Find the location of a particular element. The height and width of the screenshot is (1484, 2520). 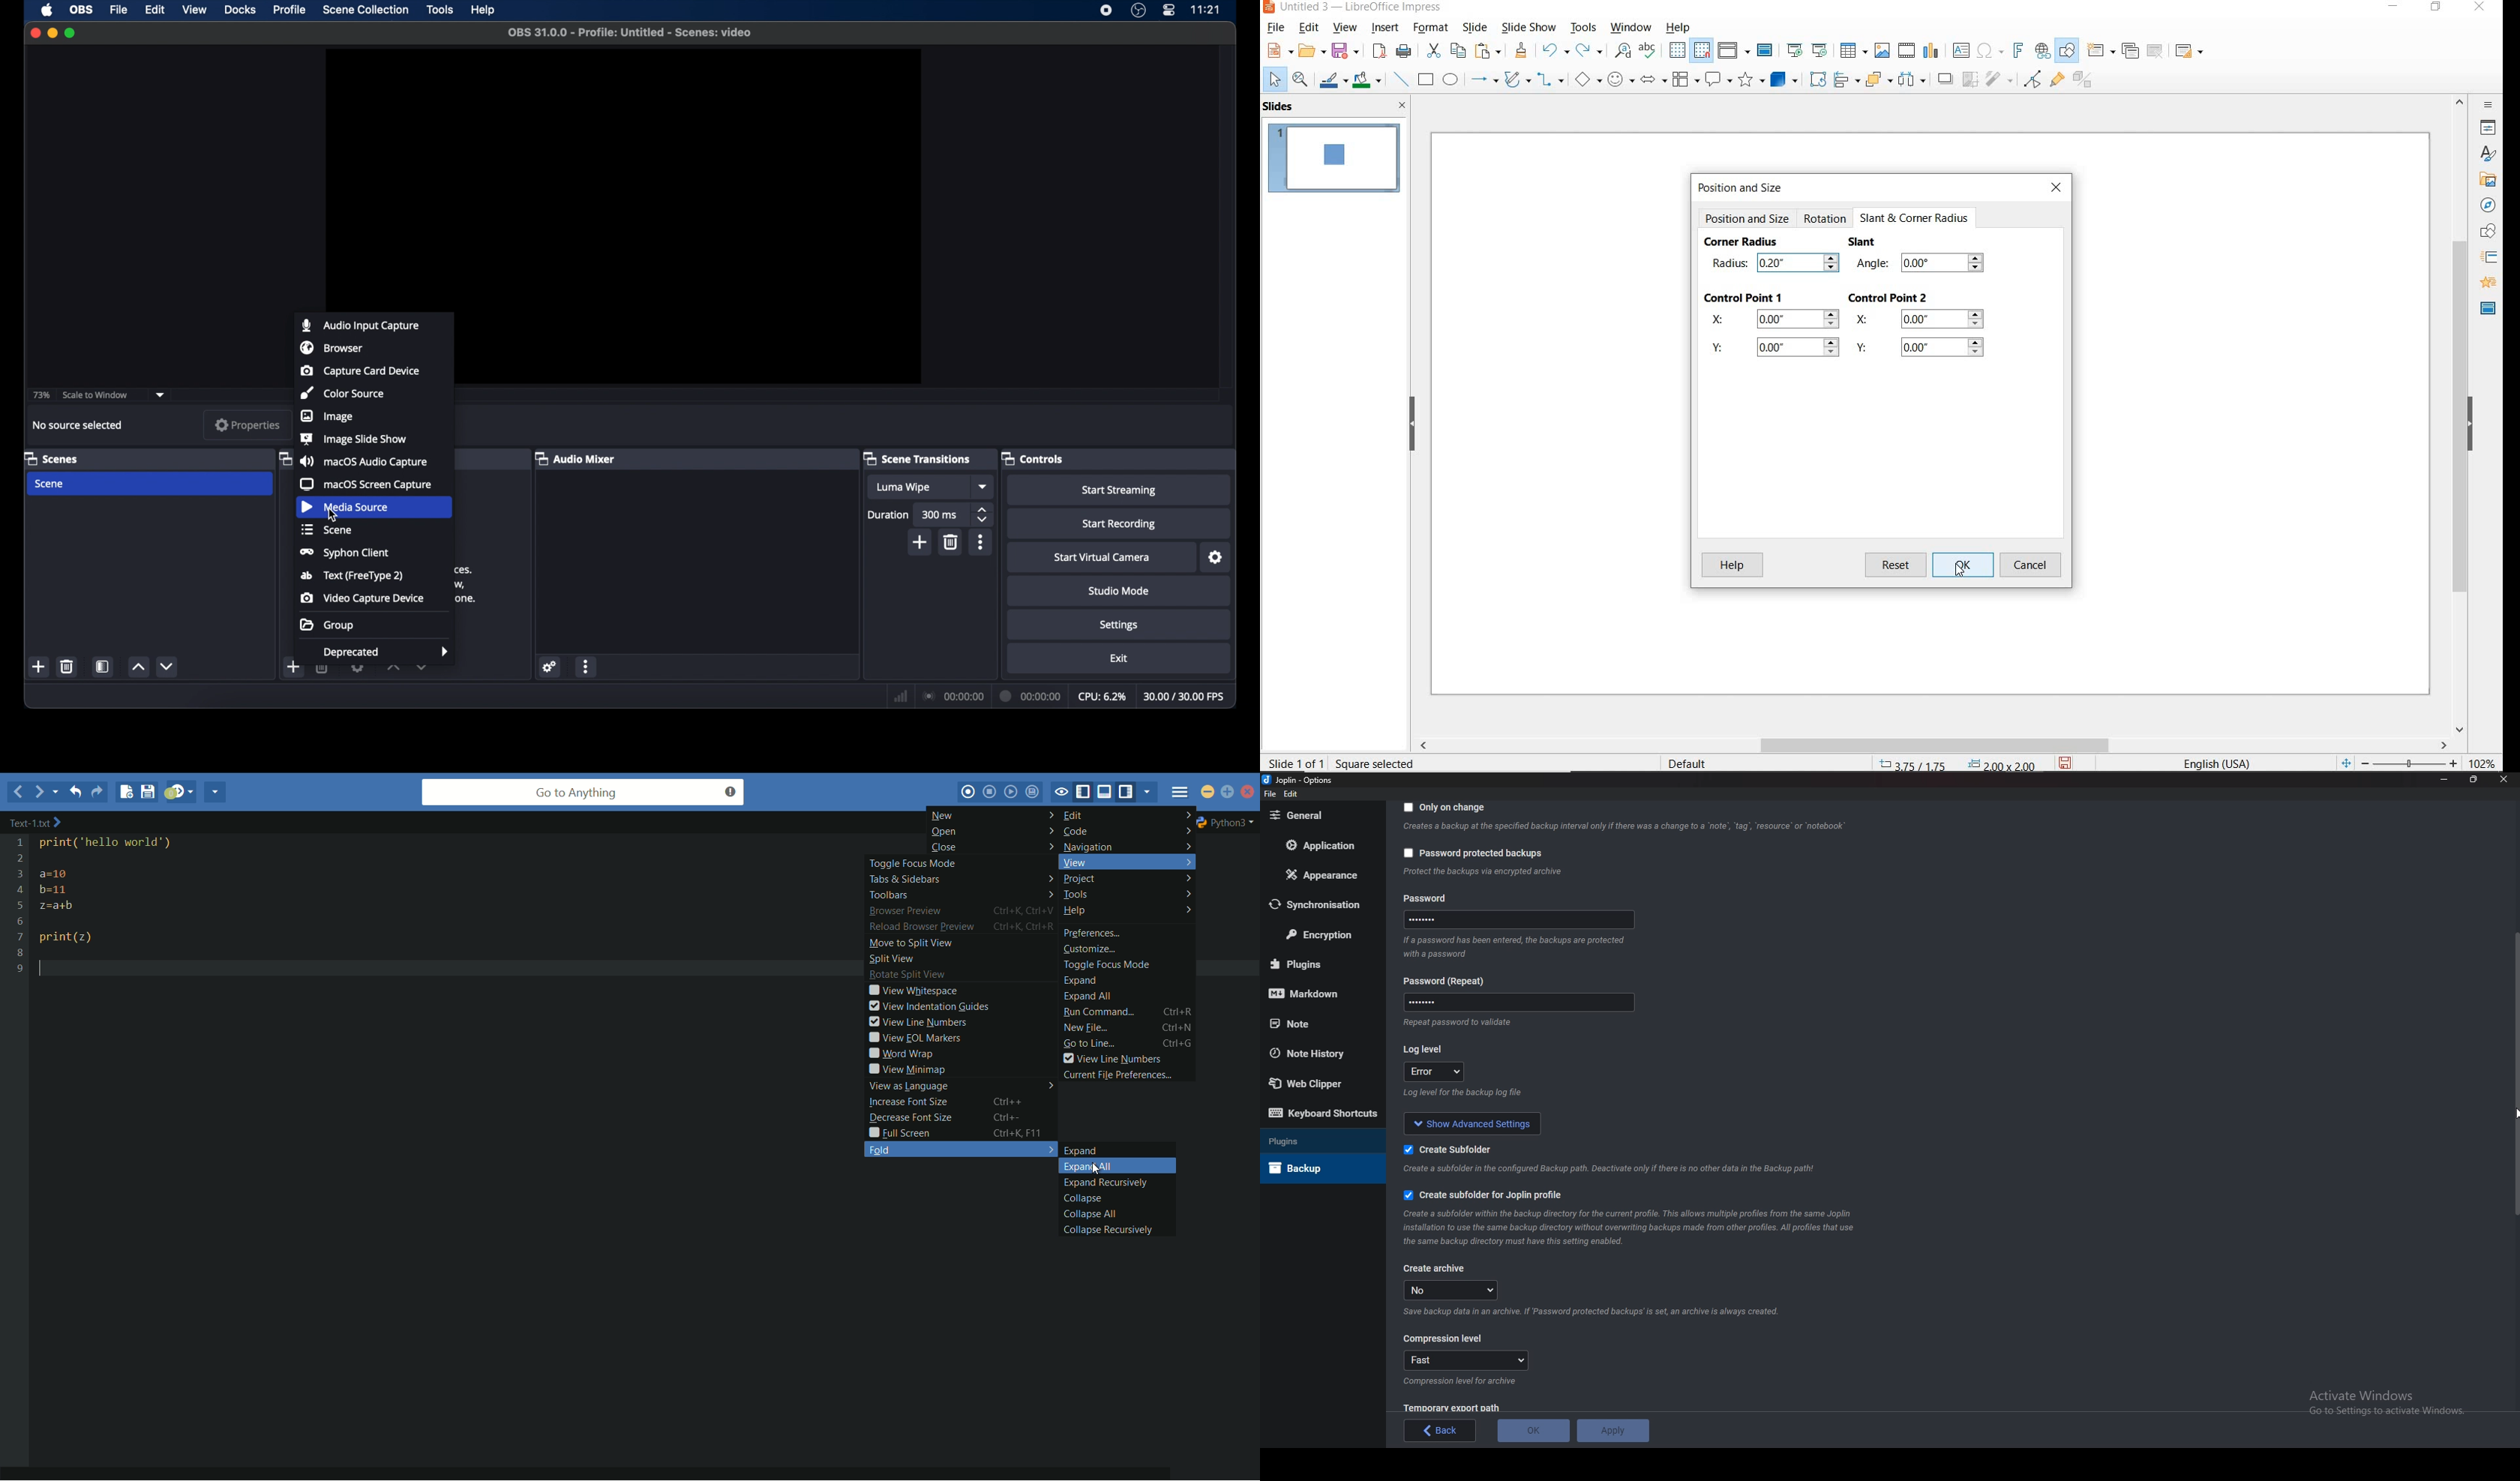

Compression level is located at coordinates (1444, 1339).